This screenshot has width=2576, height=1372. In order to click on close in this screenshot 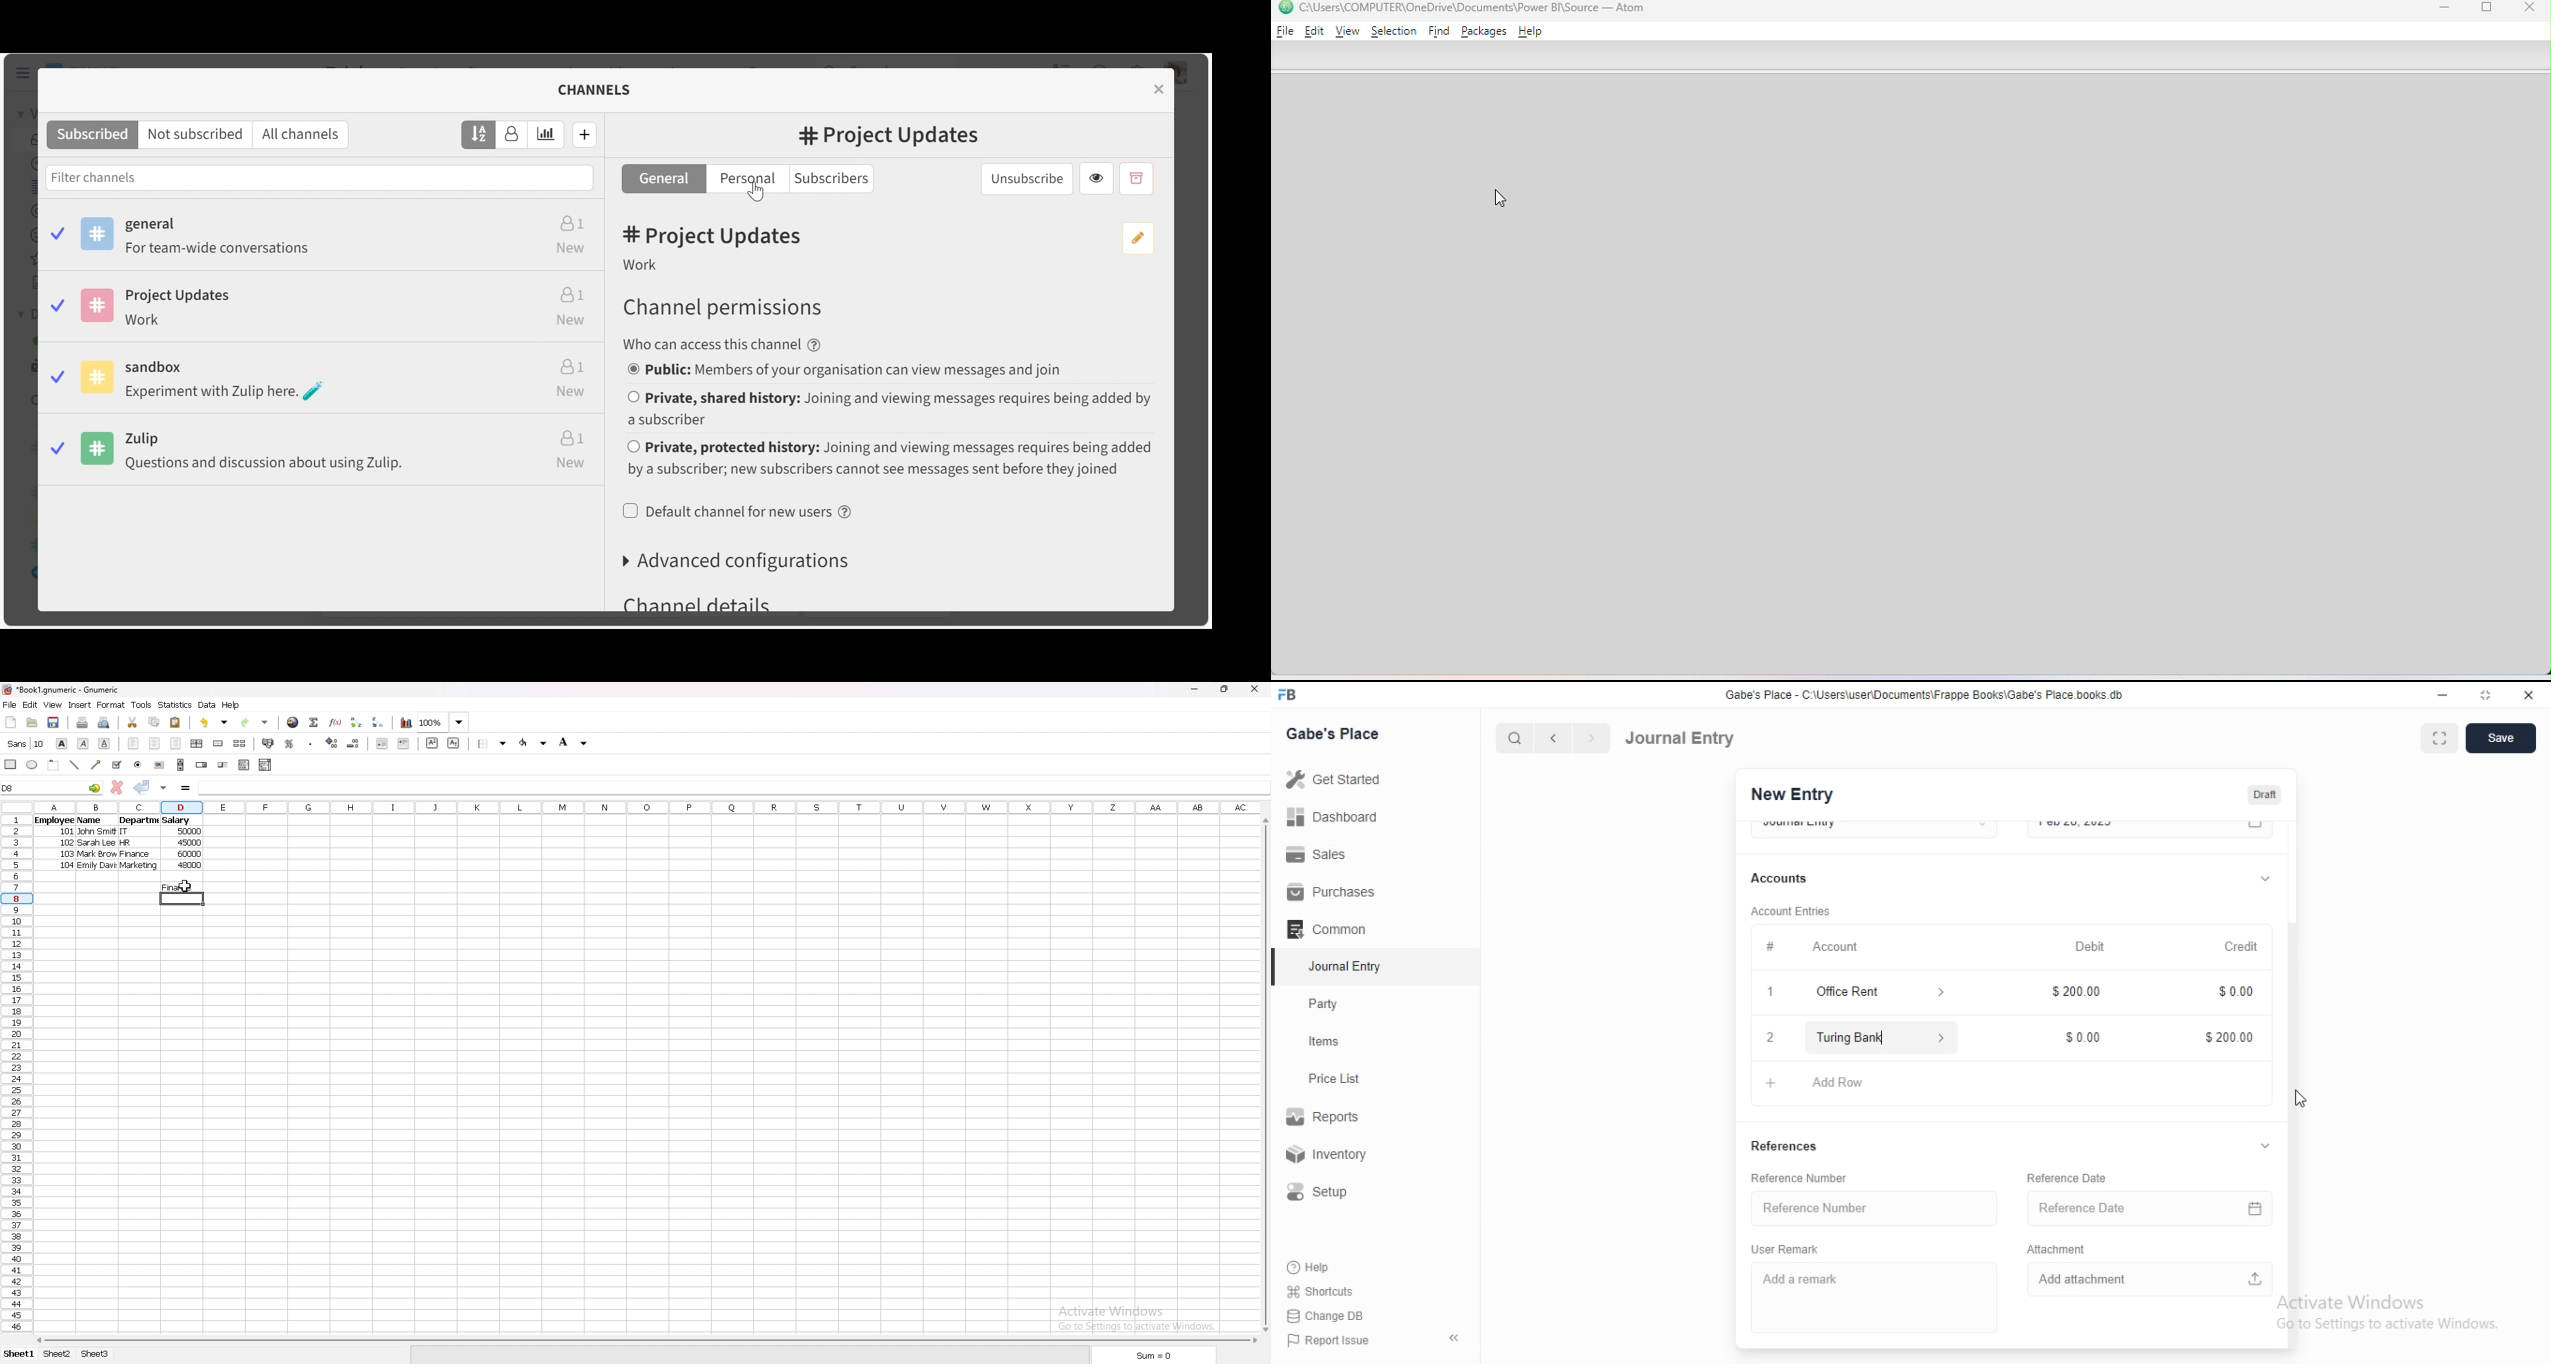, I will do `click(2529, 693)`.